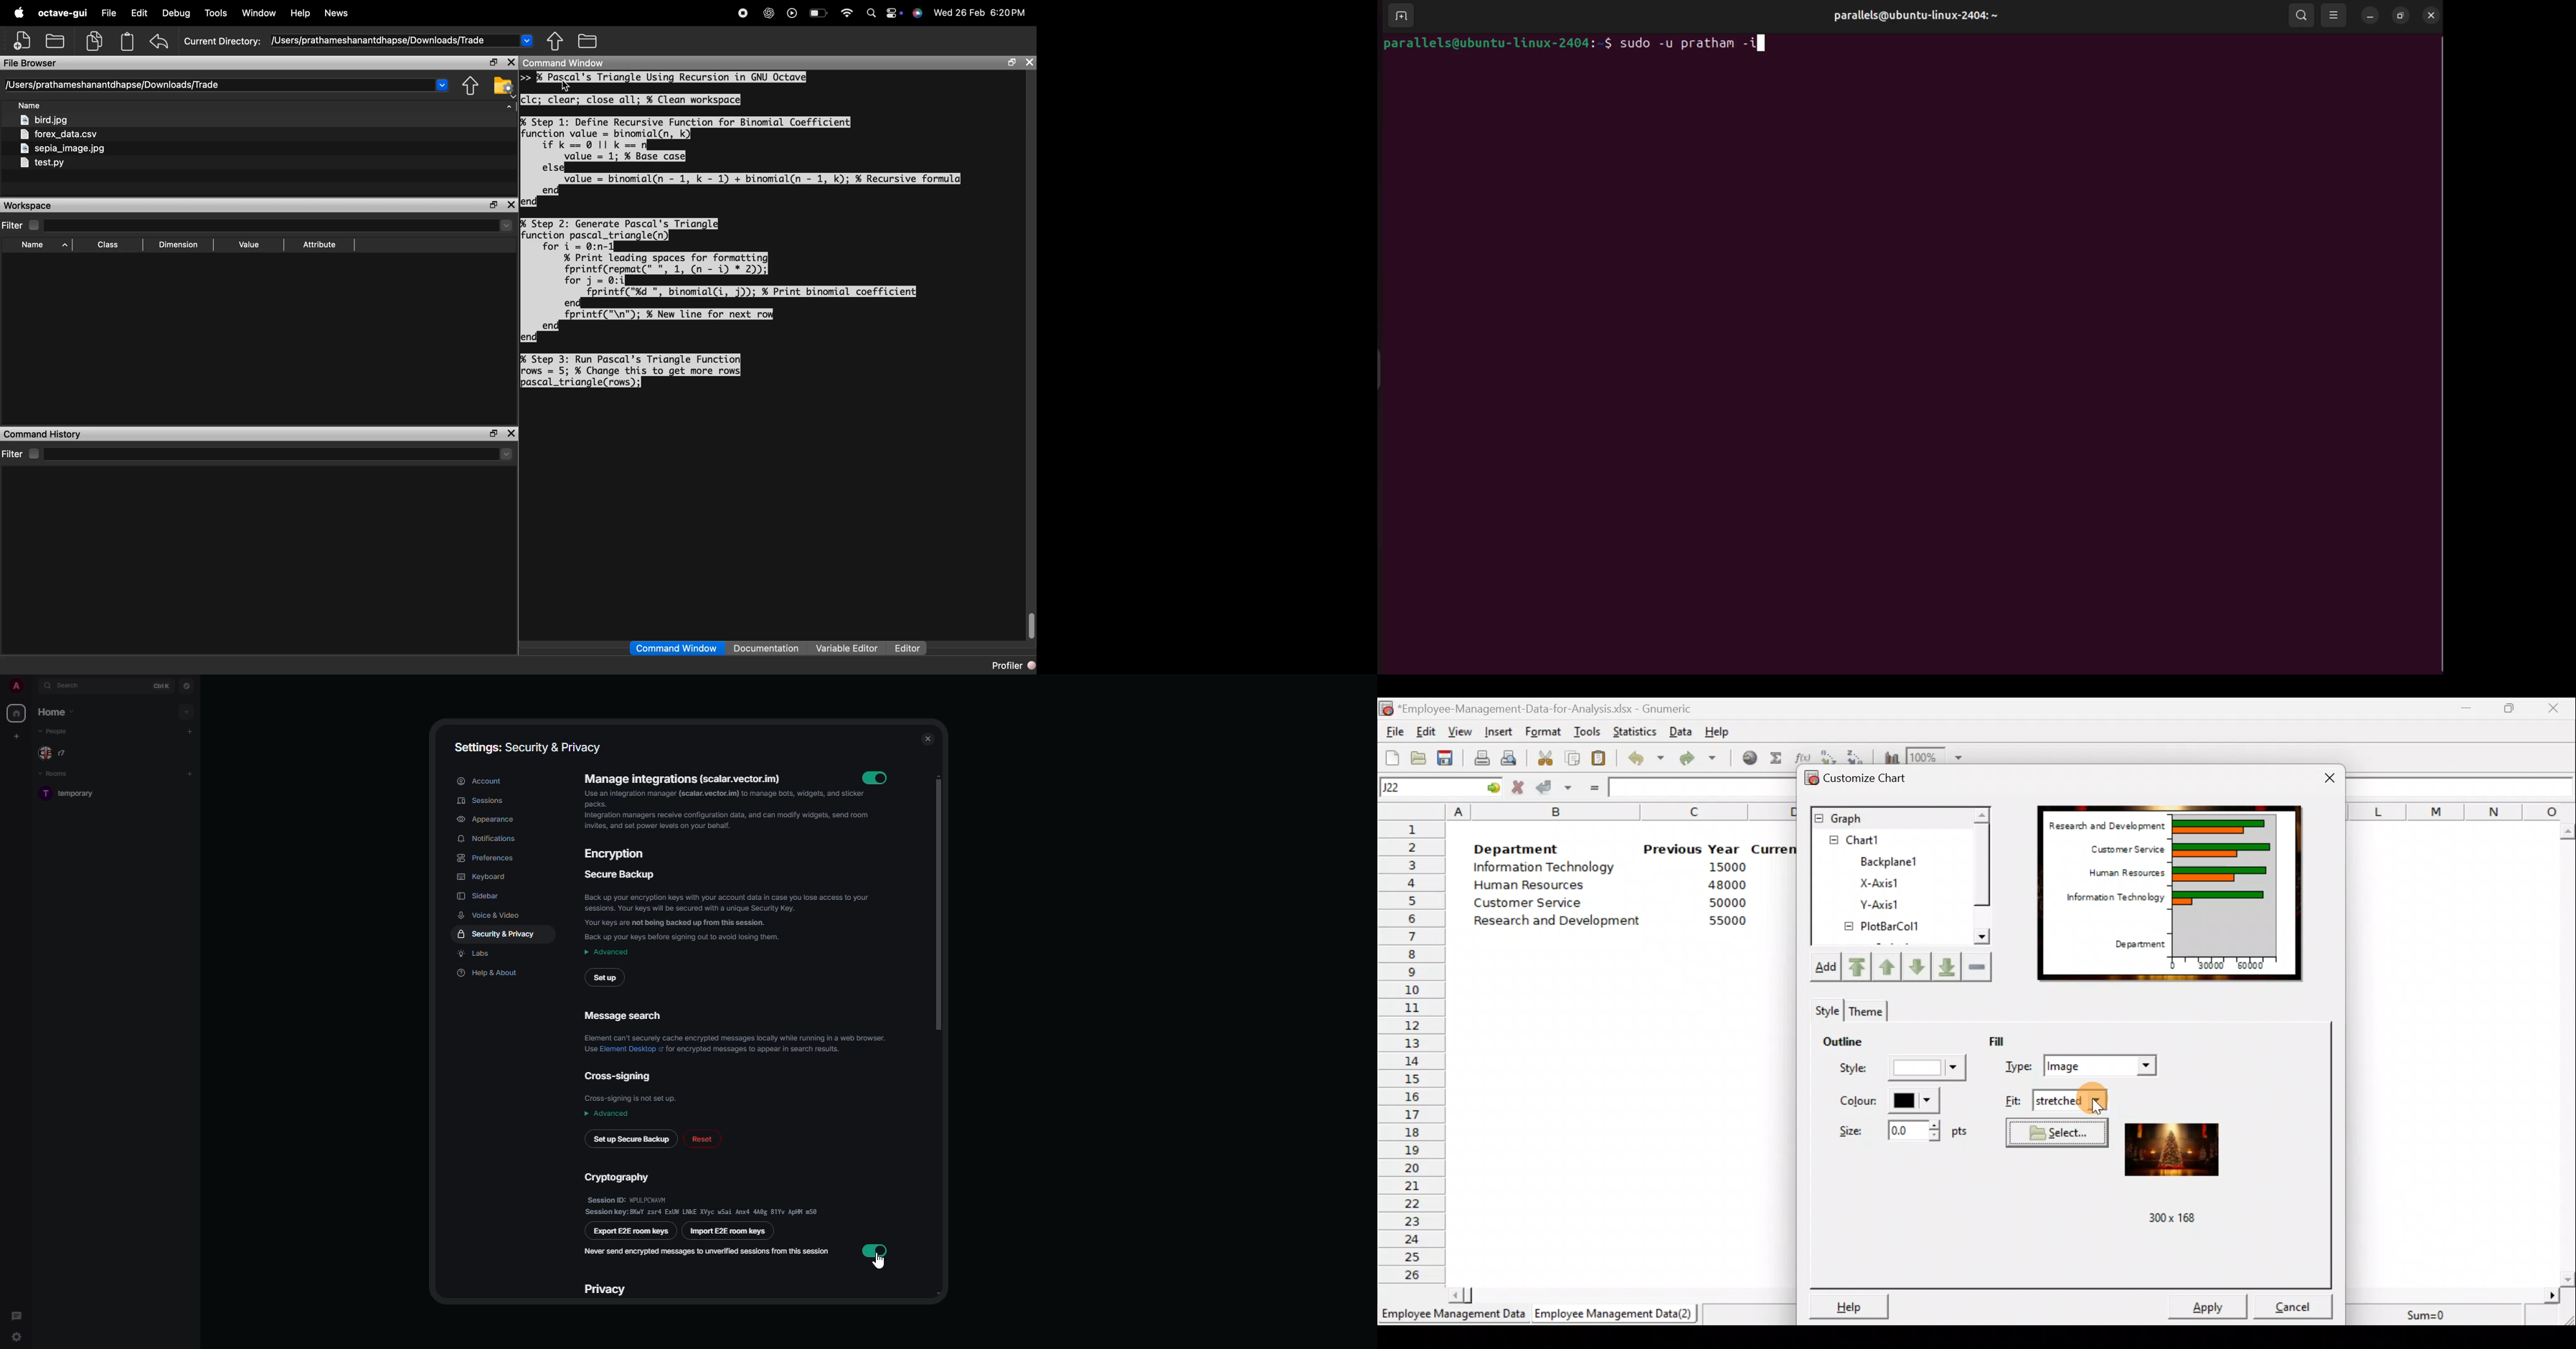 Image resolution: width=2576 pixels, height=1372 pixels. I want to click on Human Resources, so click(2118, 874).